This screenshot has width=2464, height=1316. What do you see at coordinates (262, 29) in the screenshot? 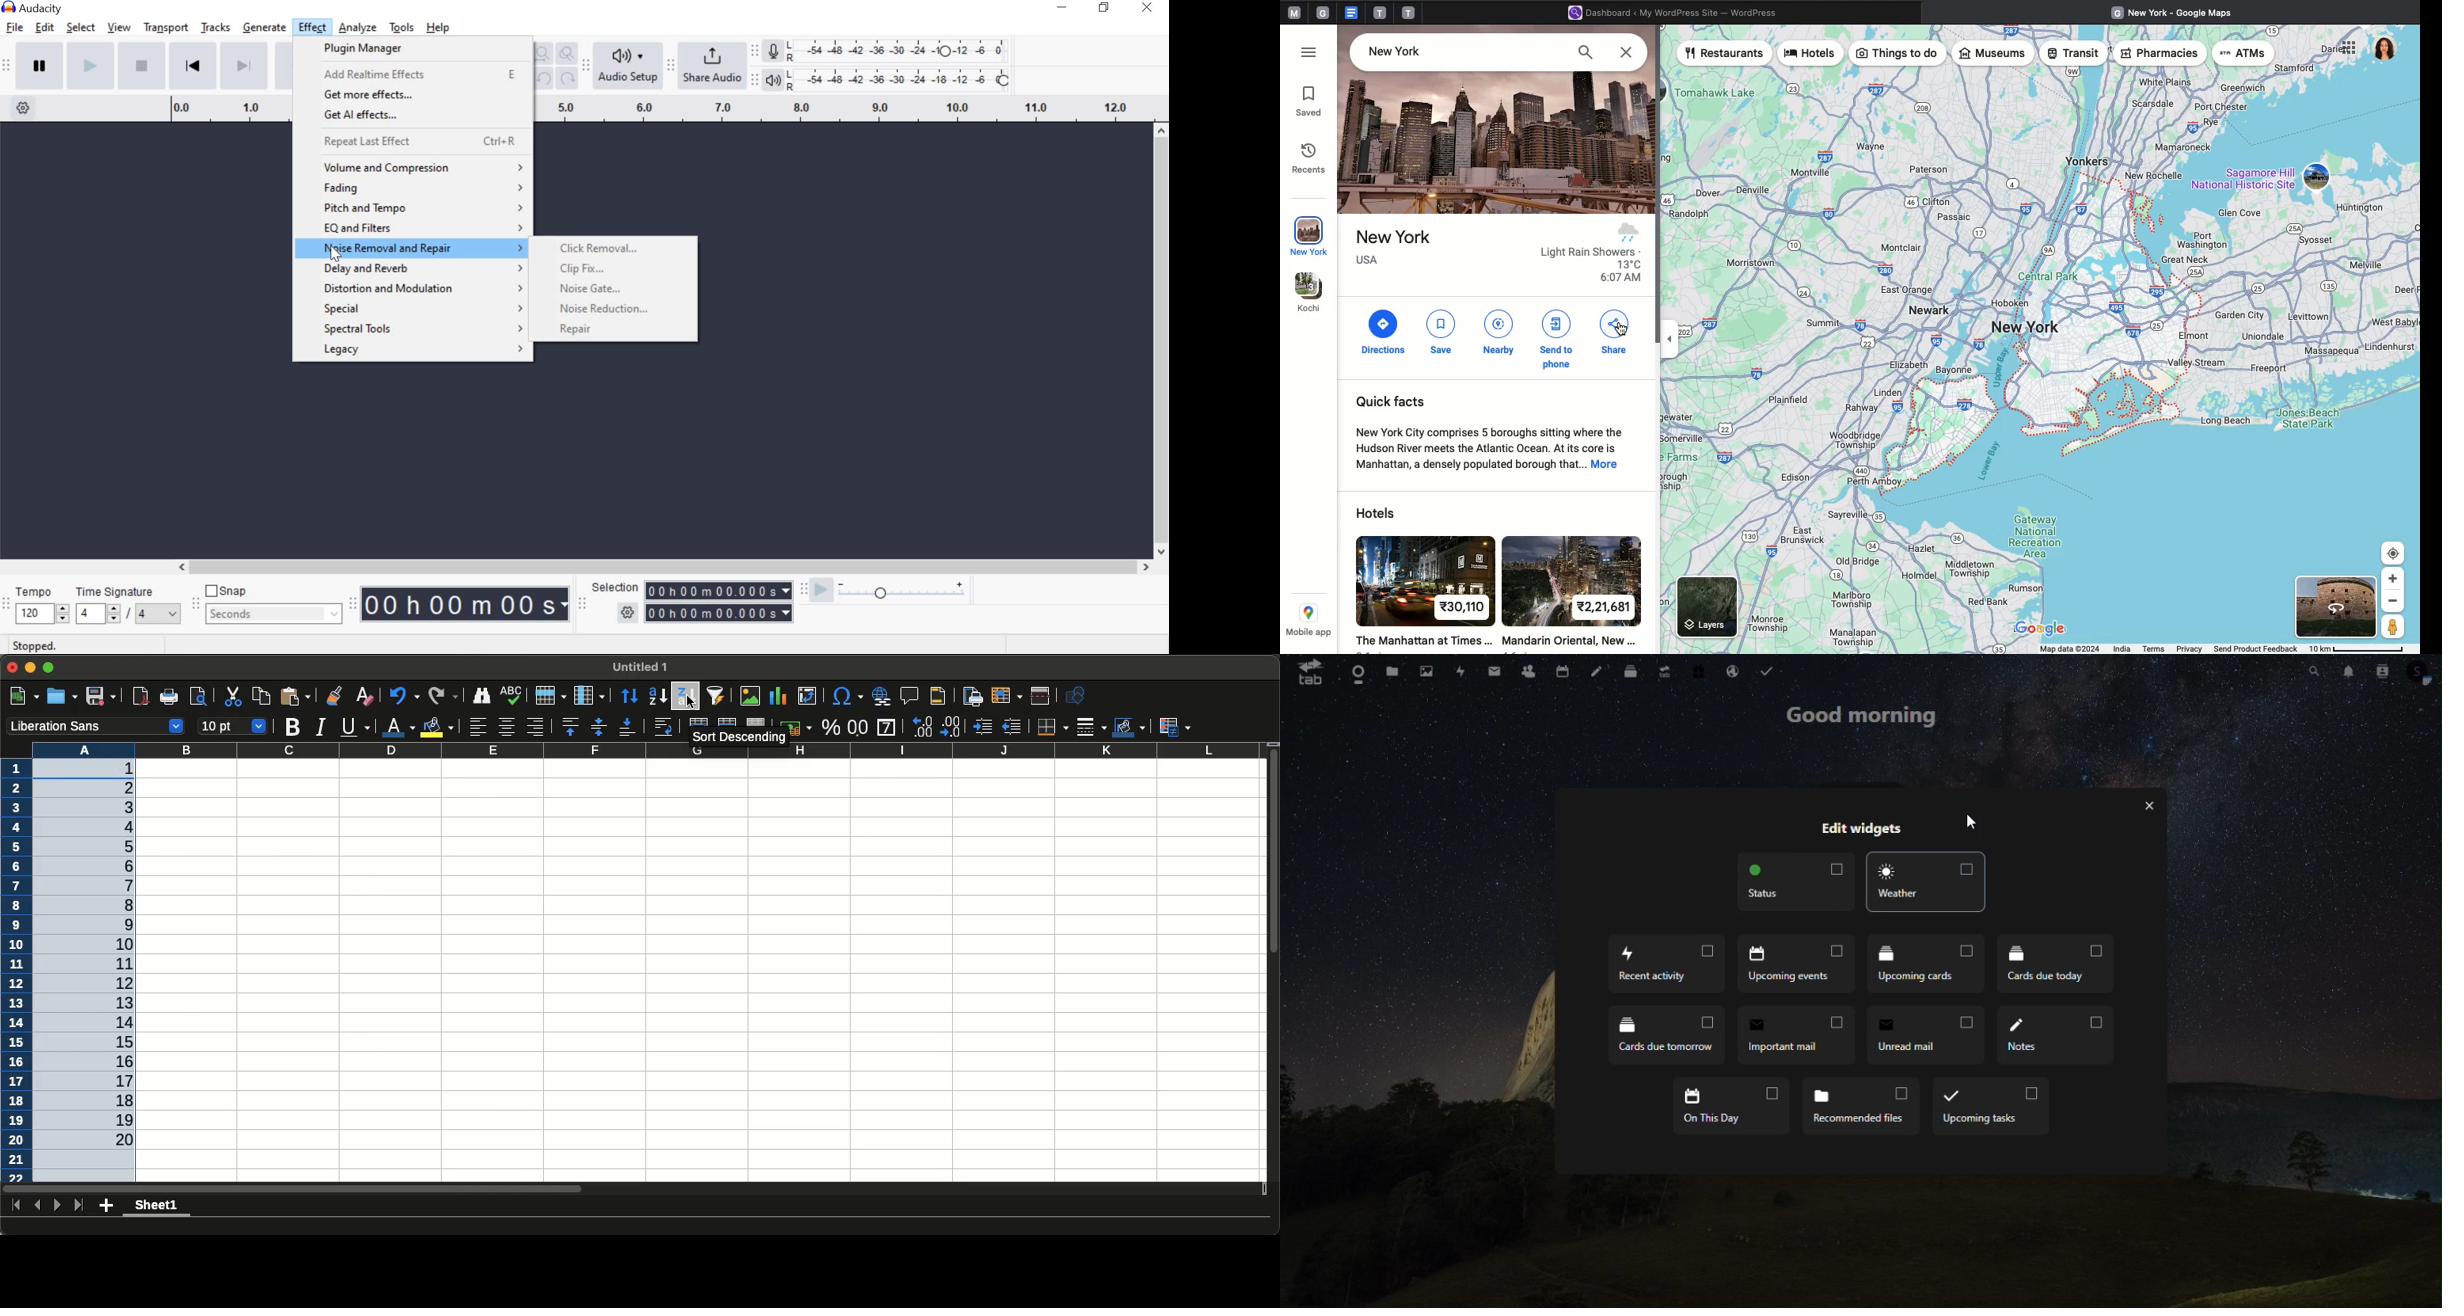
I see `generate` at bounding box center [262, 29].